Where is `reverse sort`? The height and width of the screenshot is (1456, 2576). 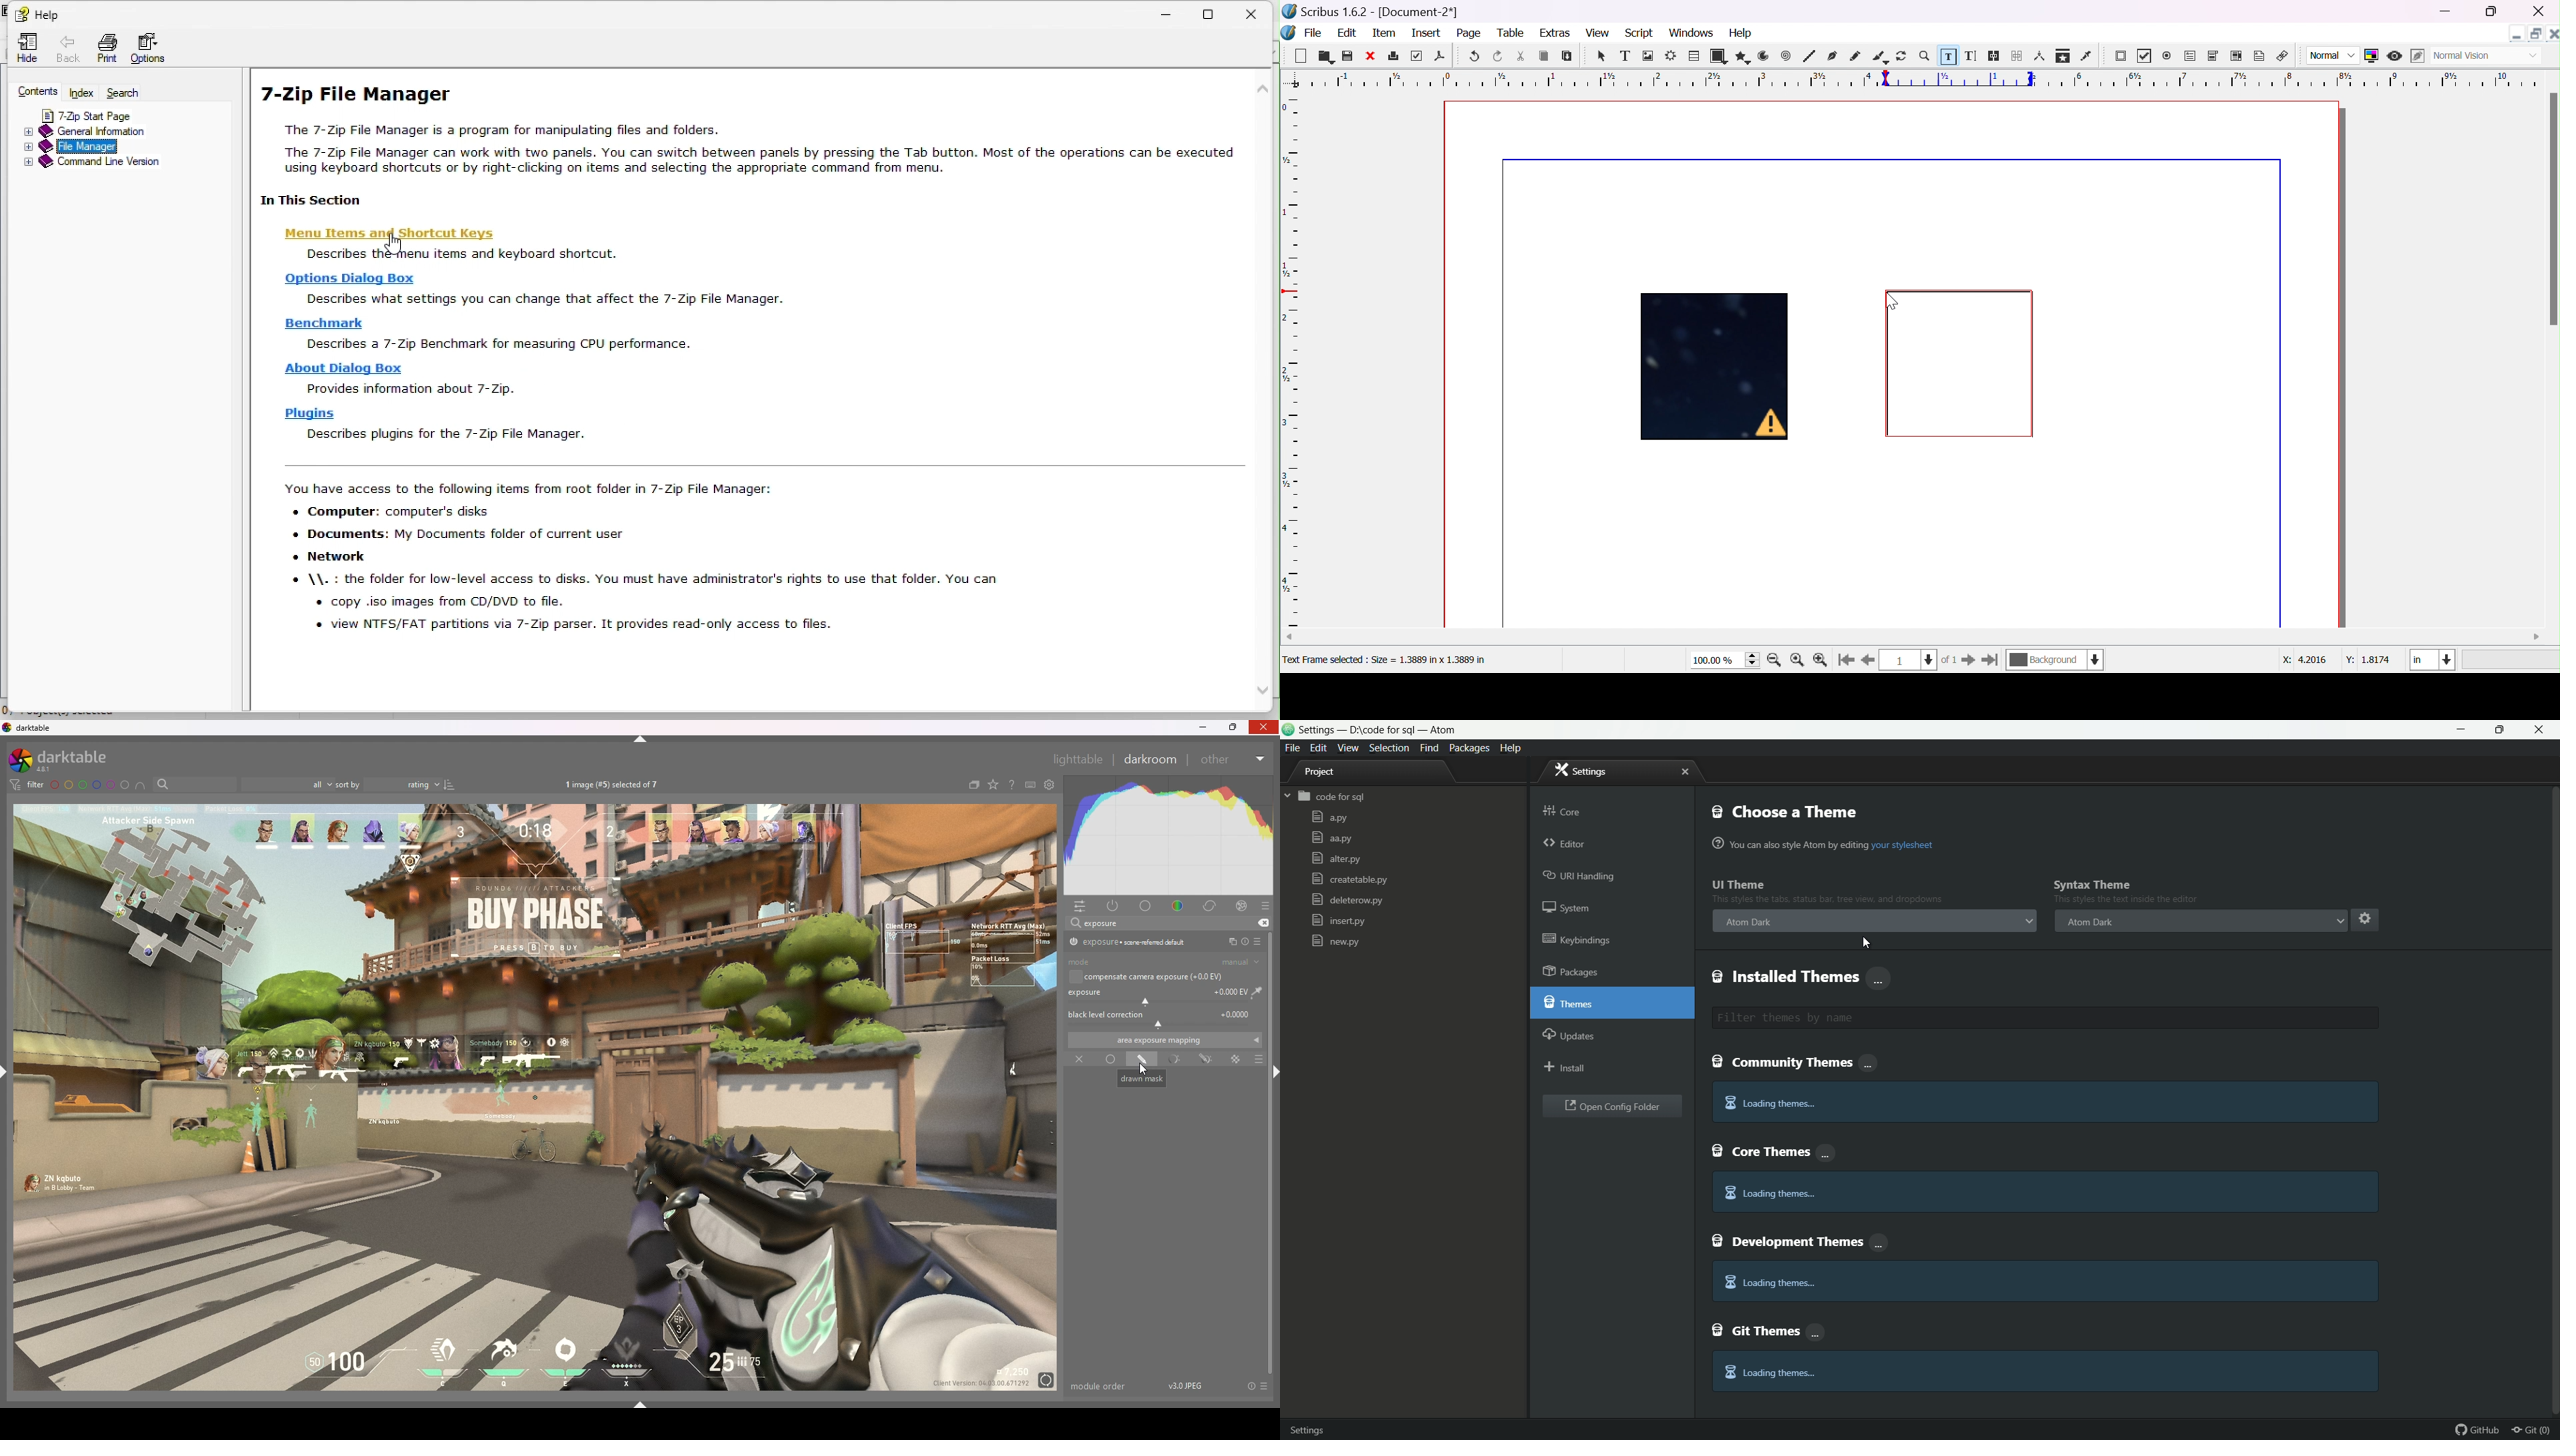
reverse sort is located at coordinates (450, 785).